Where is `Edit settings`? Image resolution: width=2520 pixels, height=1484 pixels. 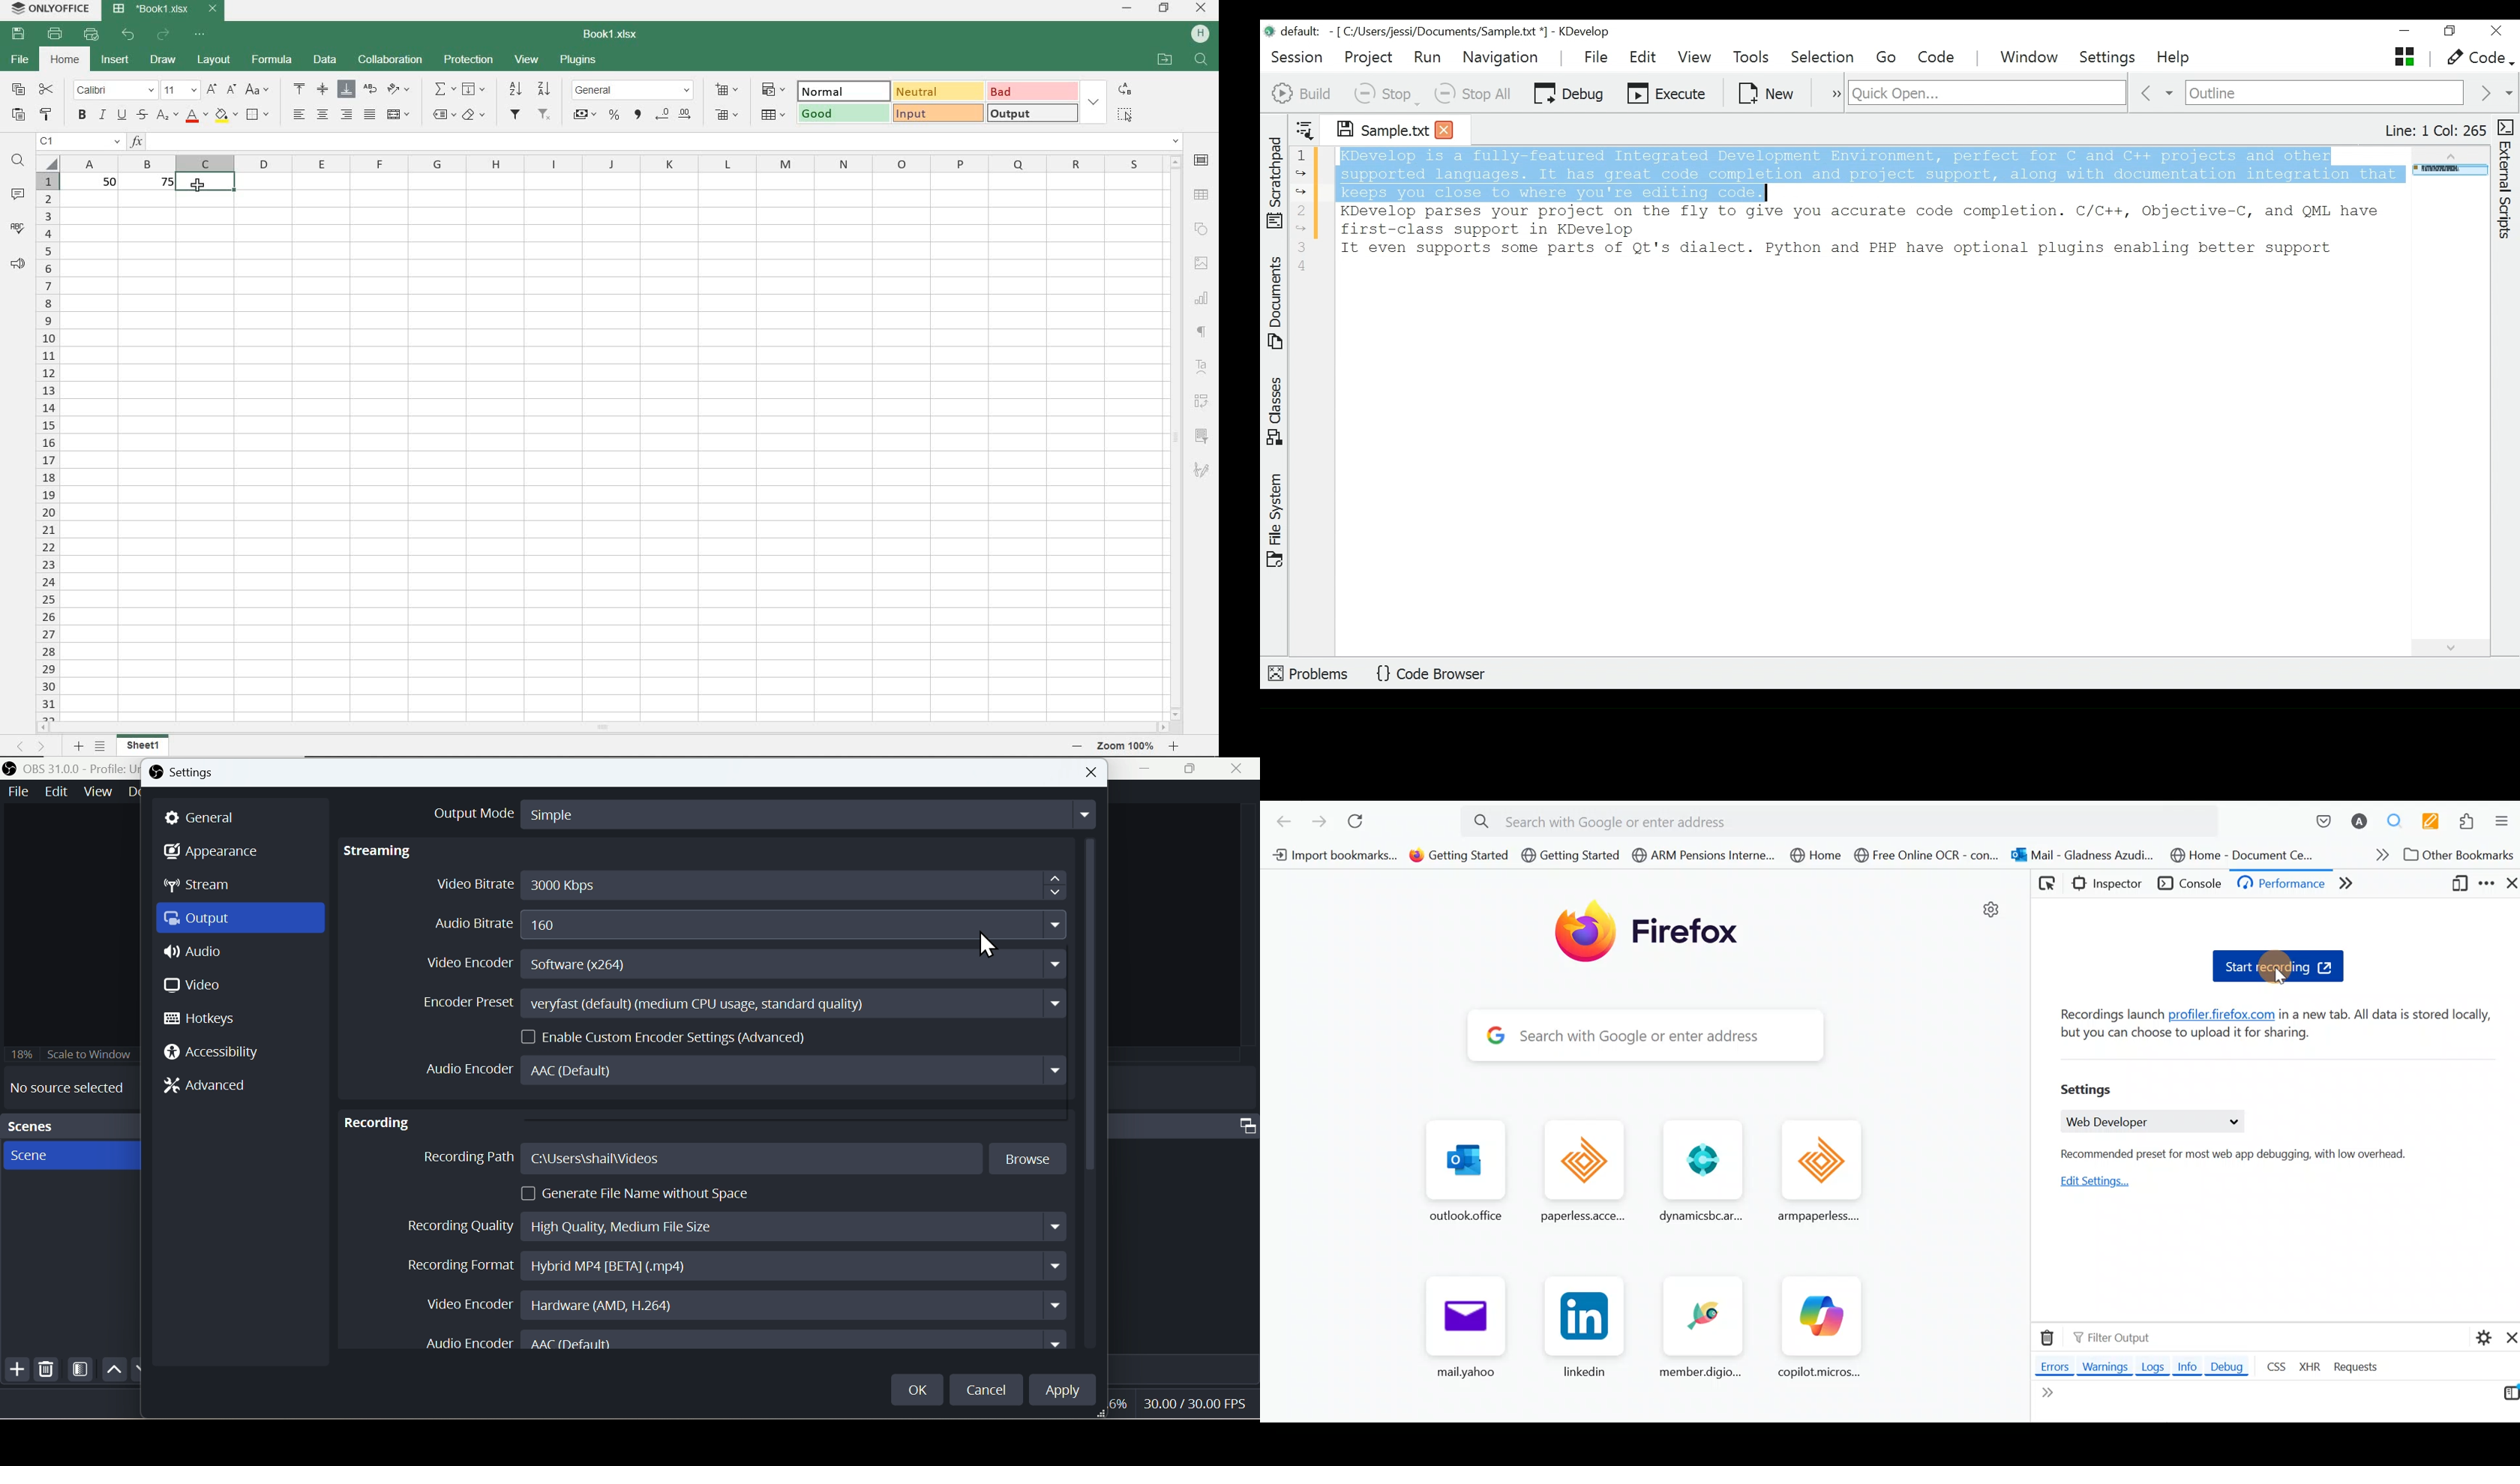 Edit settings is located at coordinates (2097, 1188).